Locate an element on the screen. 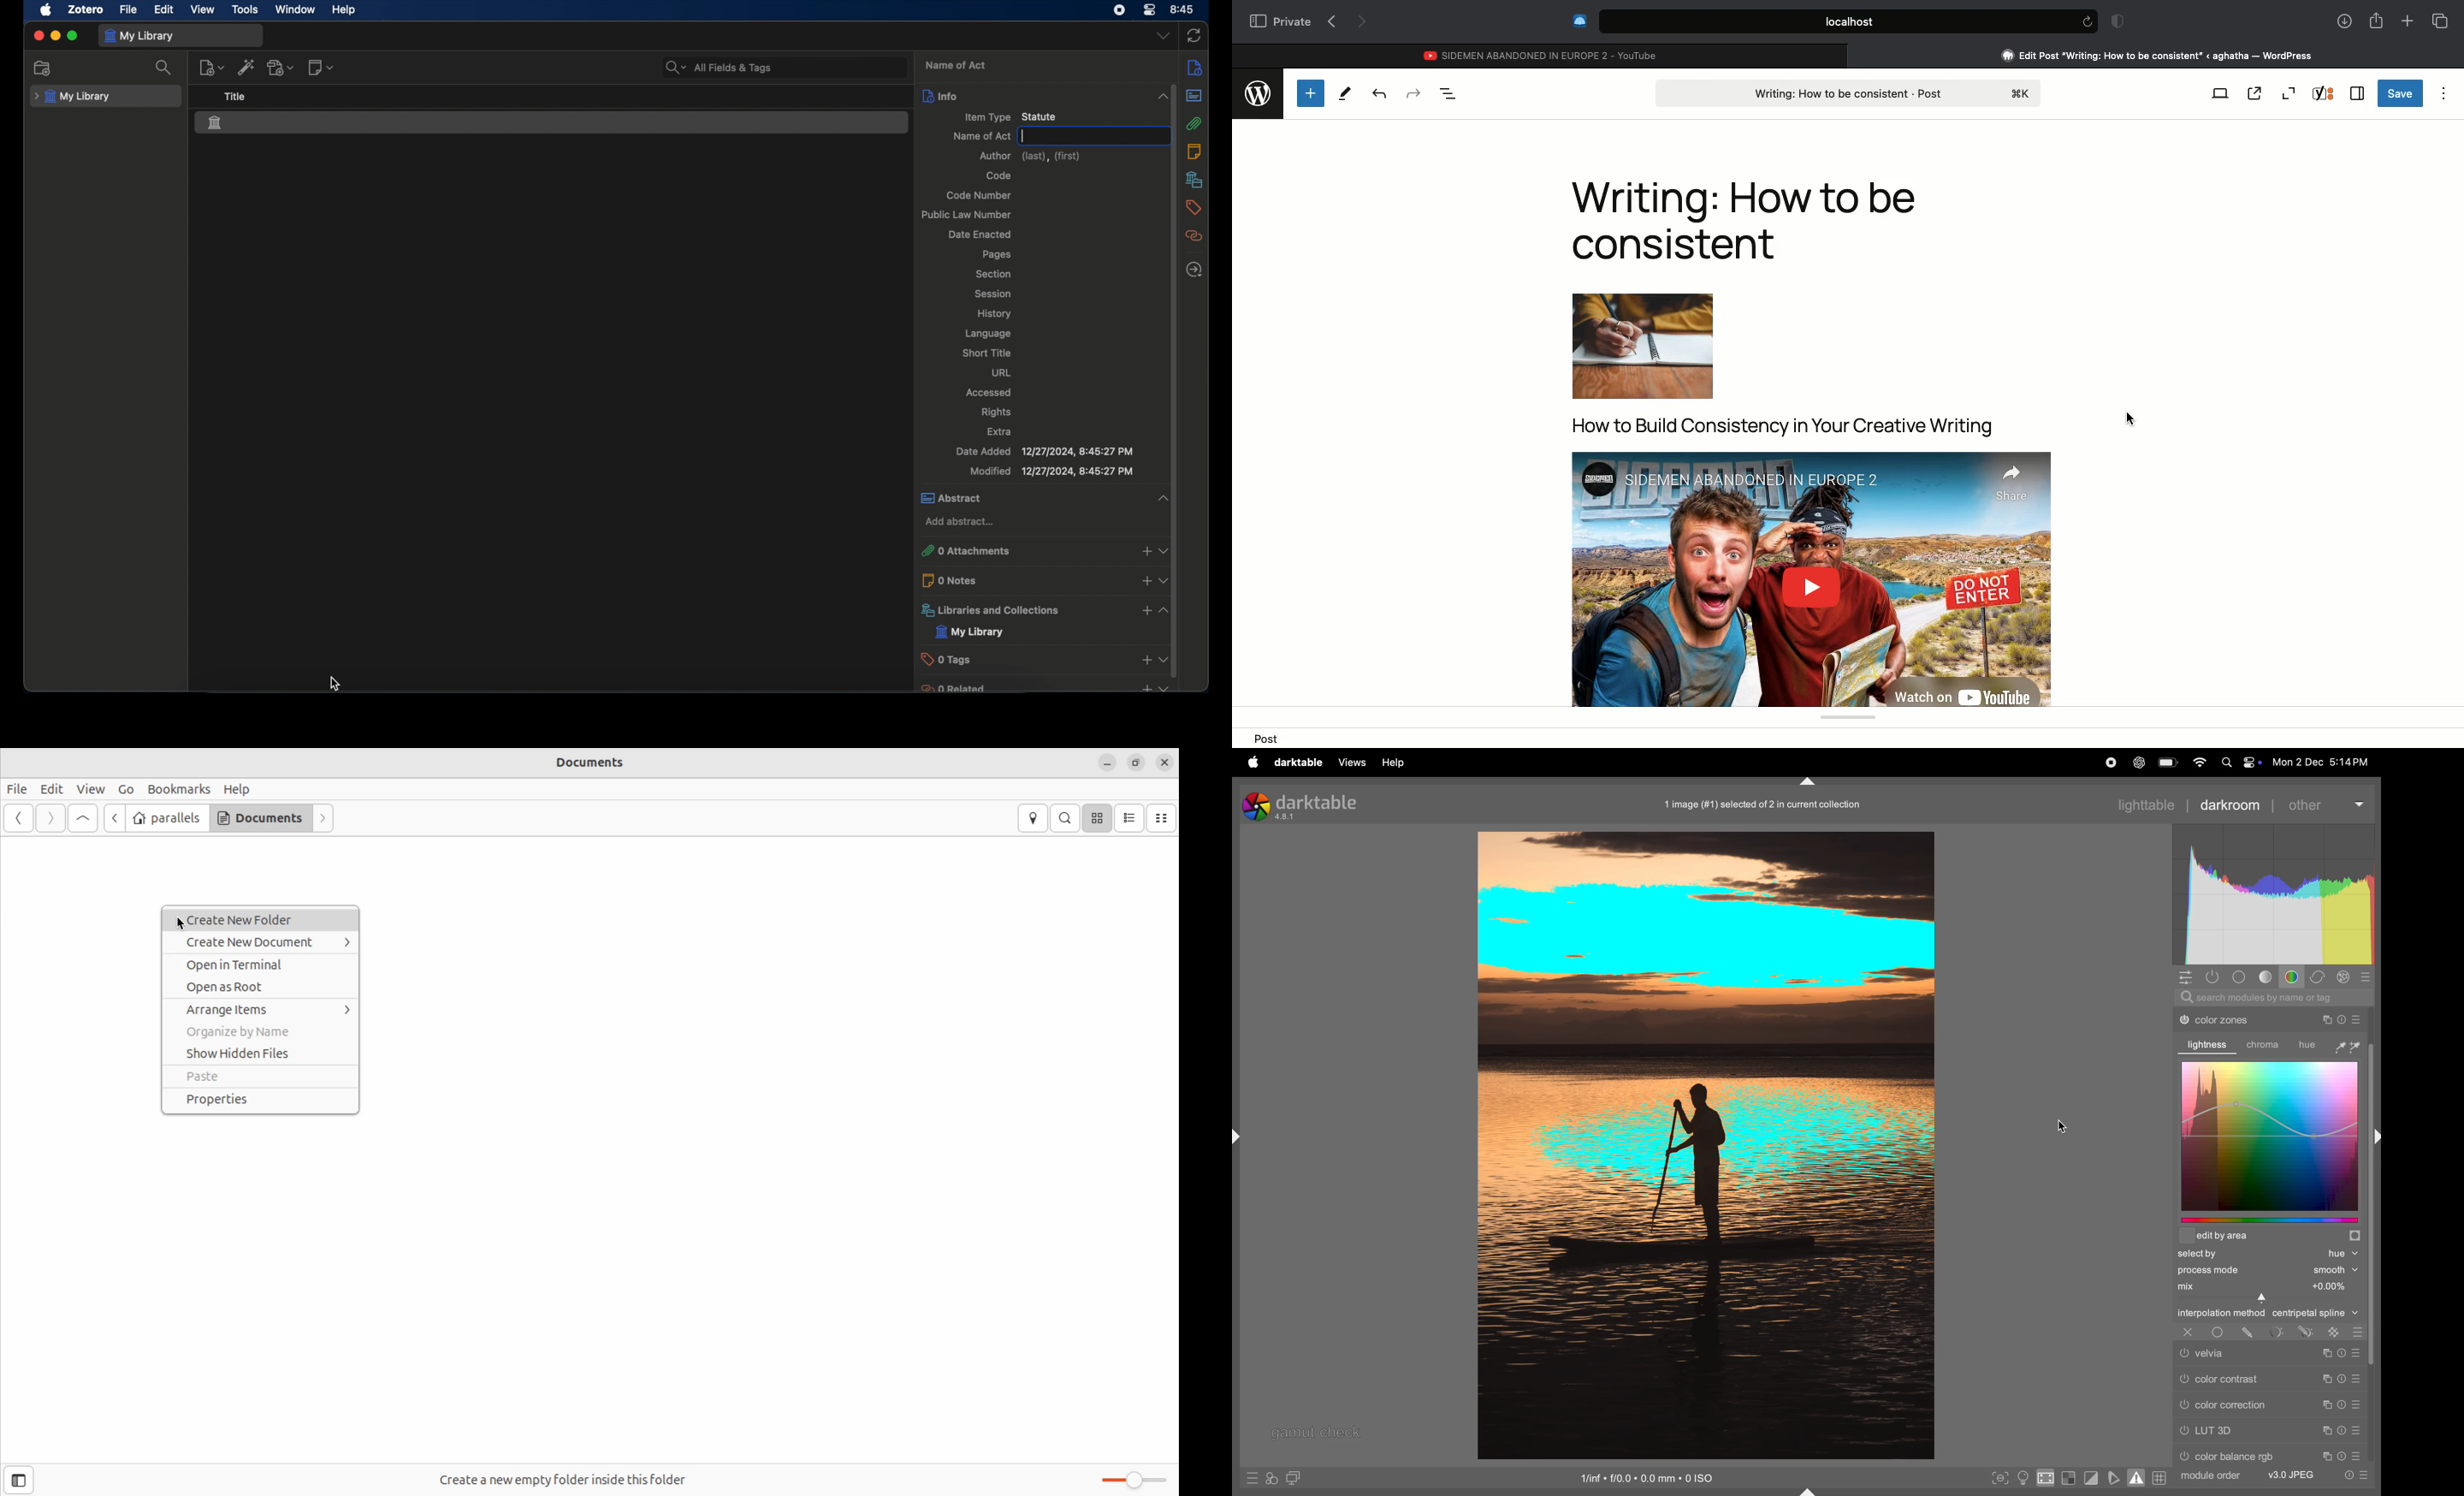  interpolation central spline is located at coordinates (2267, 1314).